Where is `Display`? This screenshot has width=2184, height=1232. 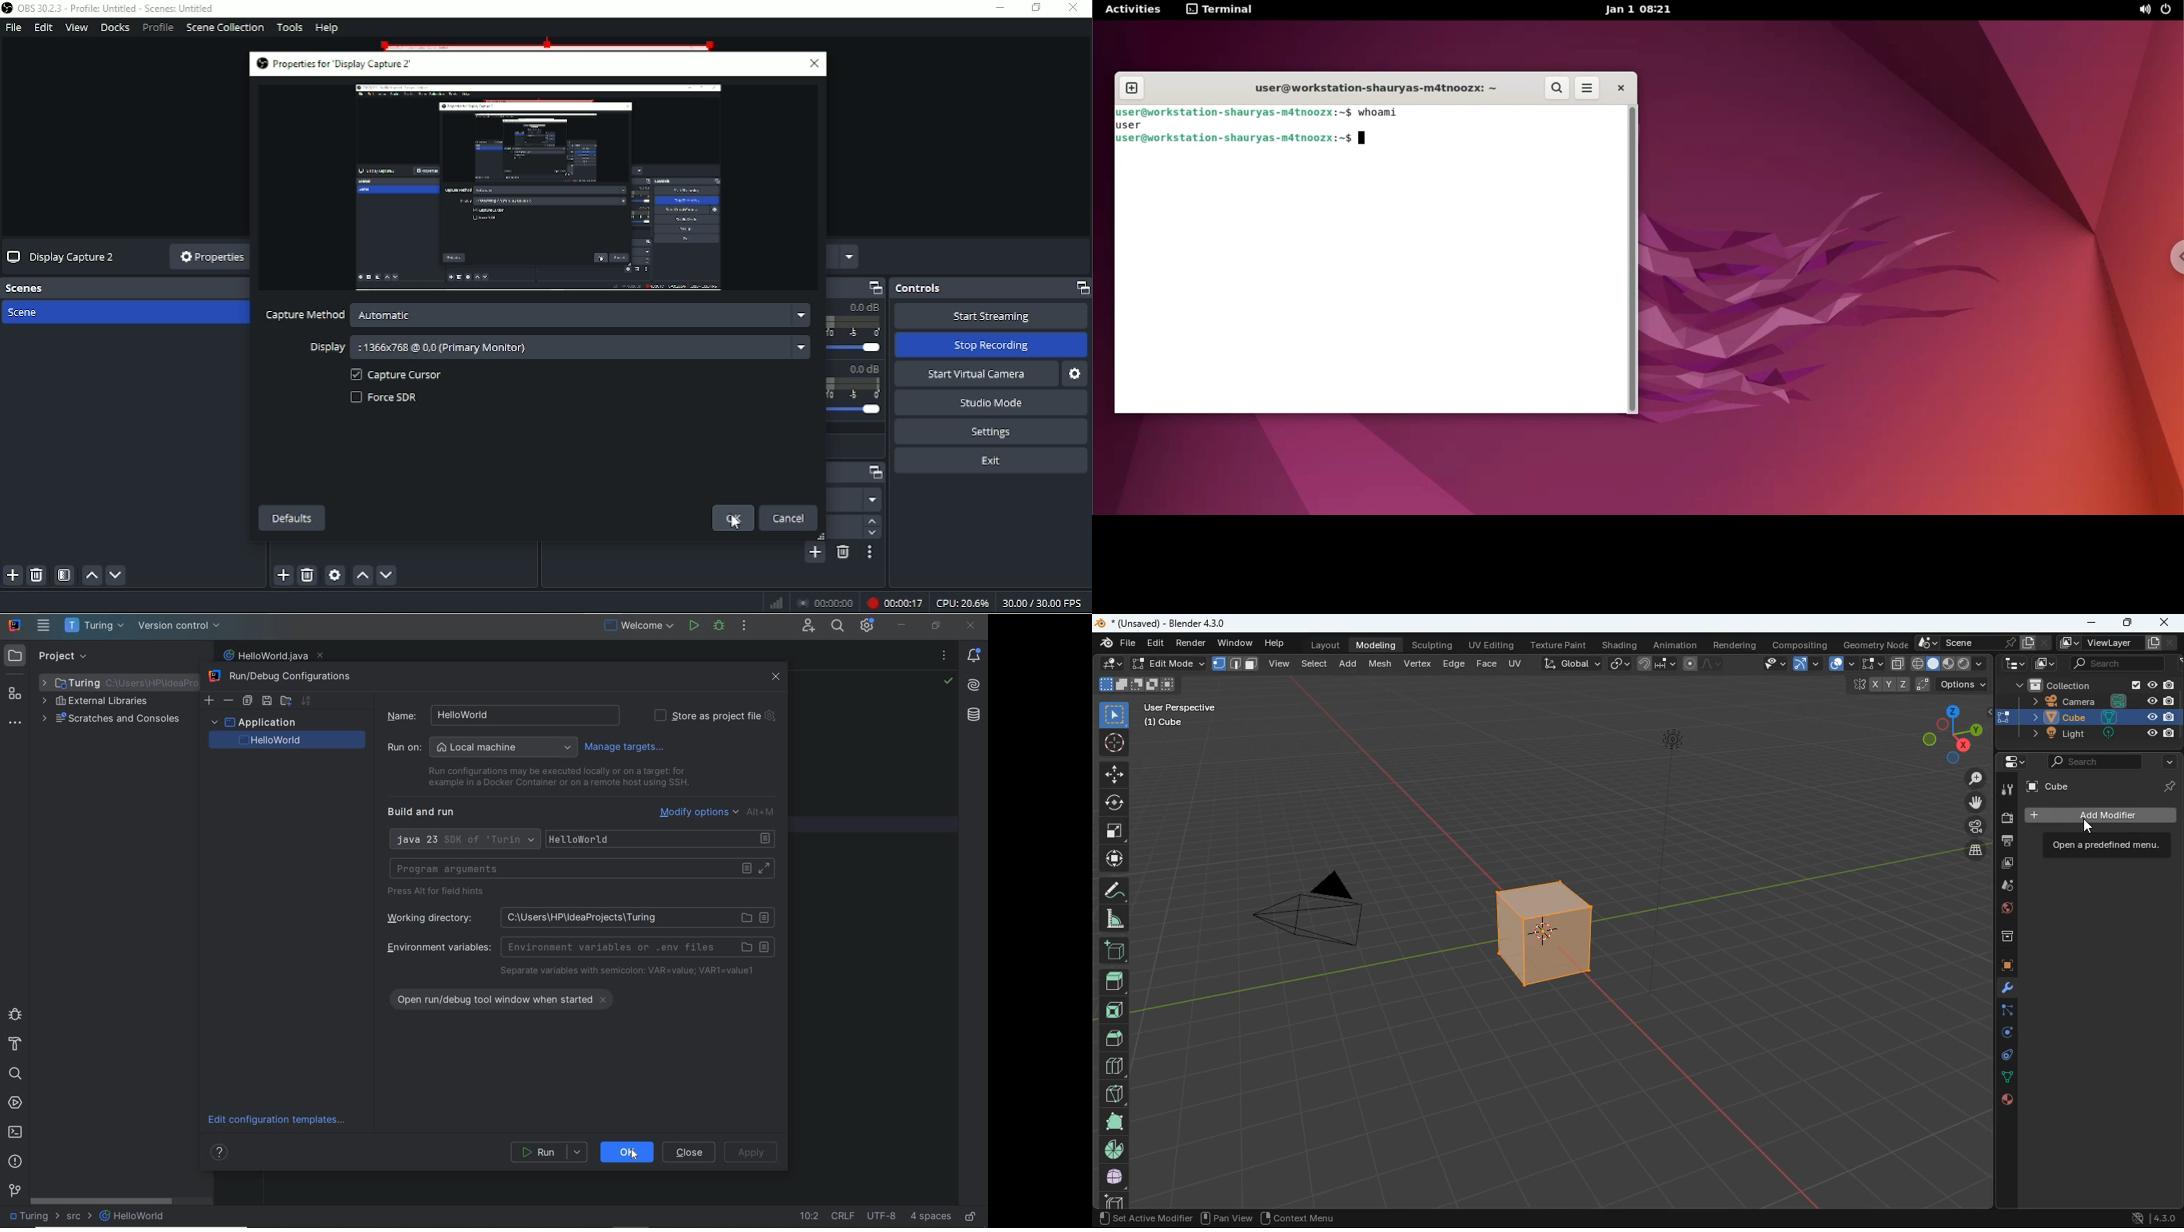 Display is located at coordinates (321, 347).